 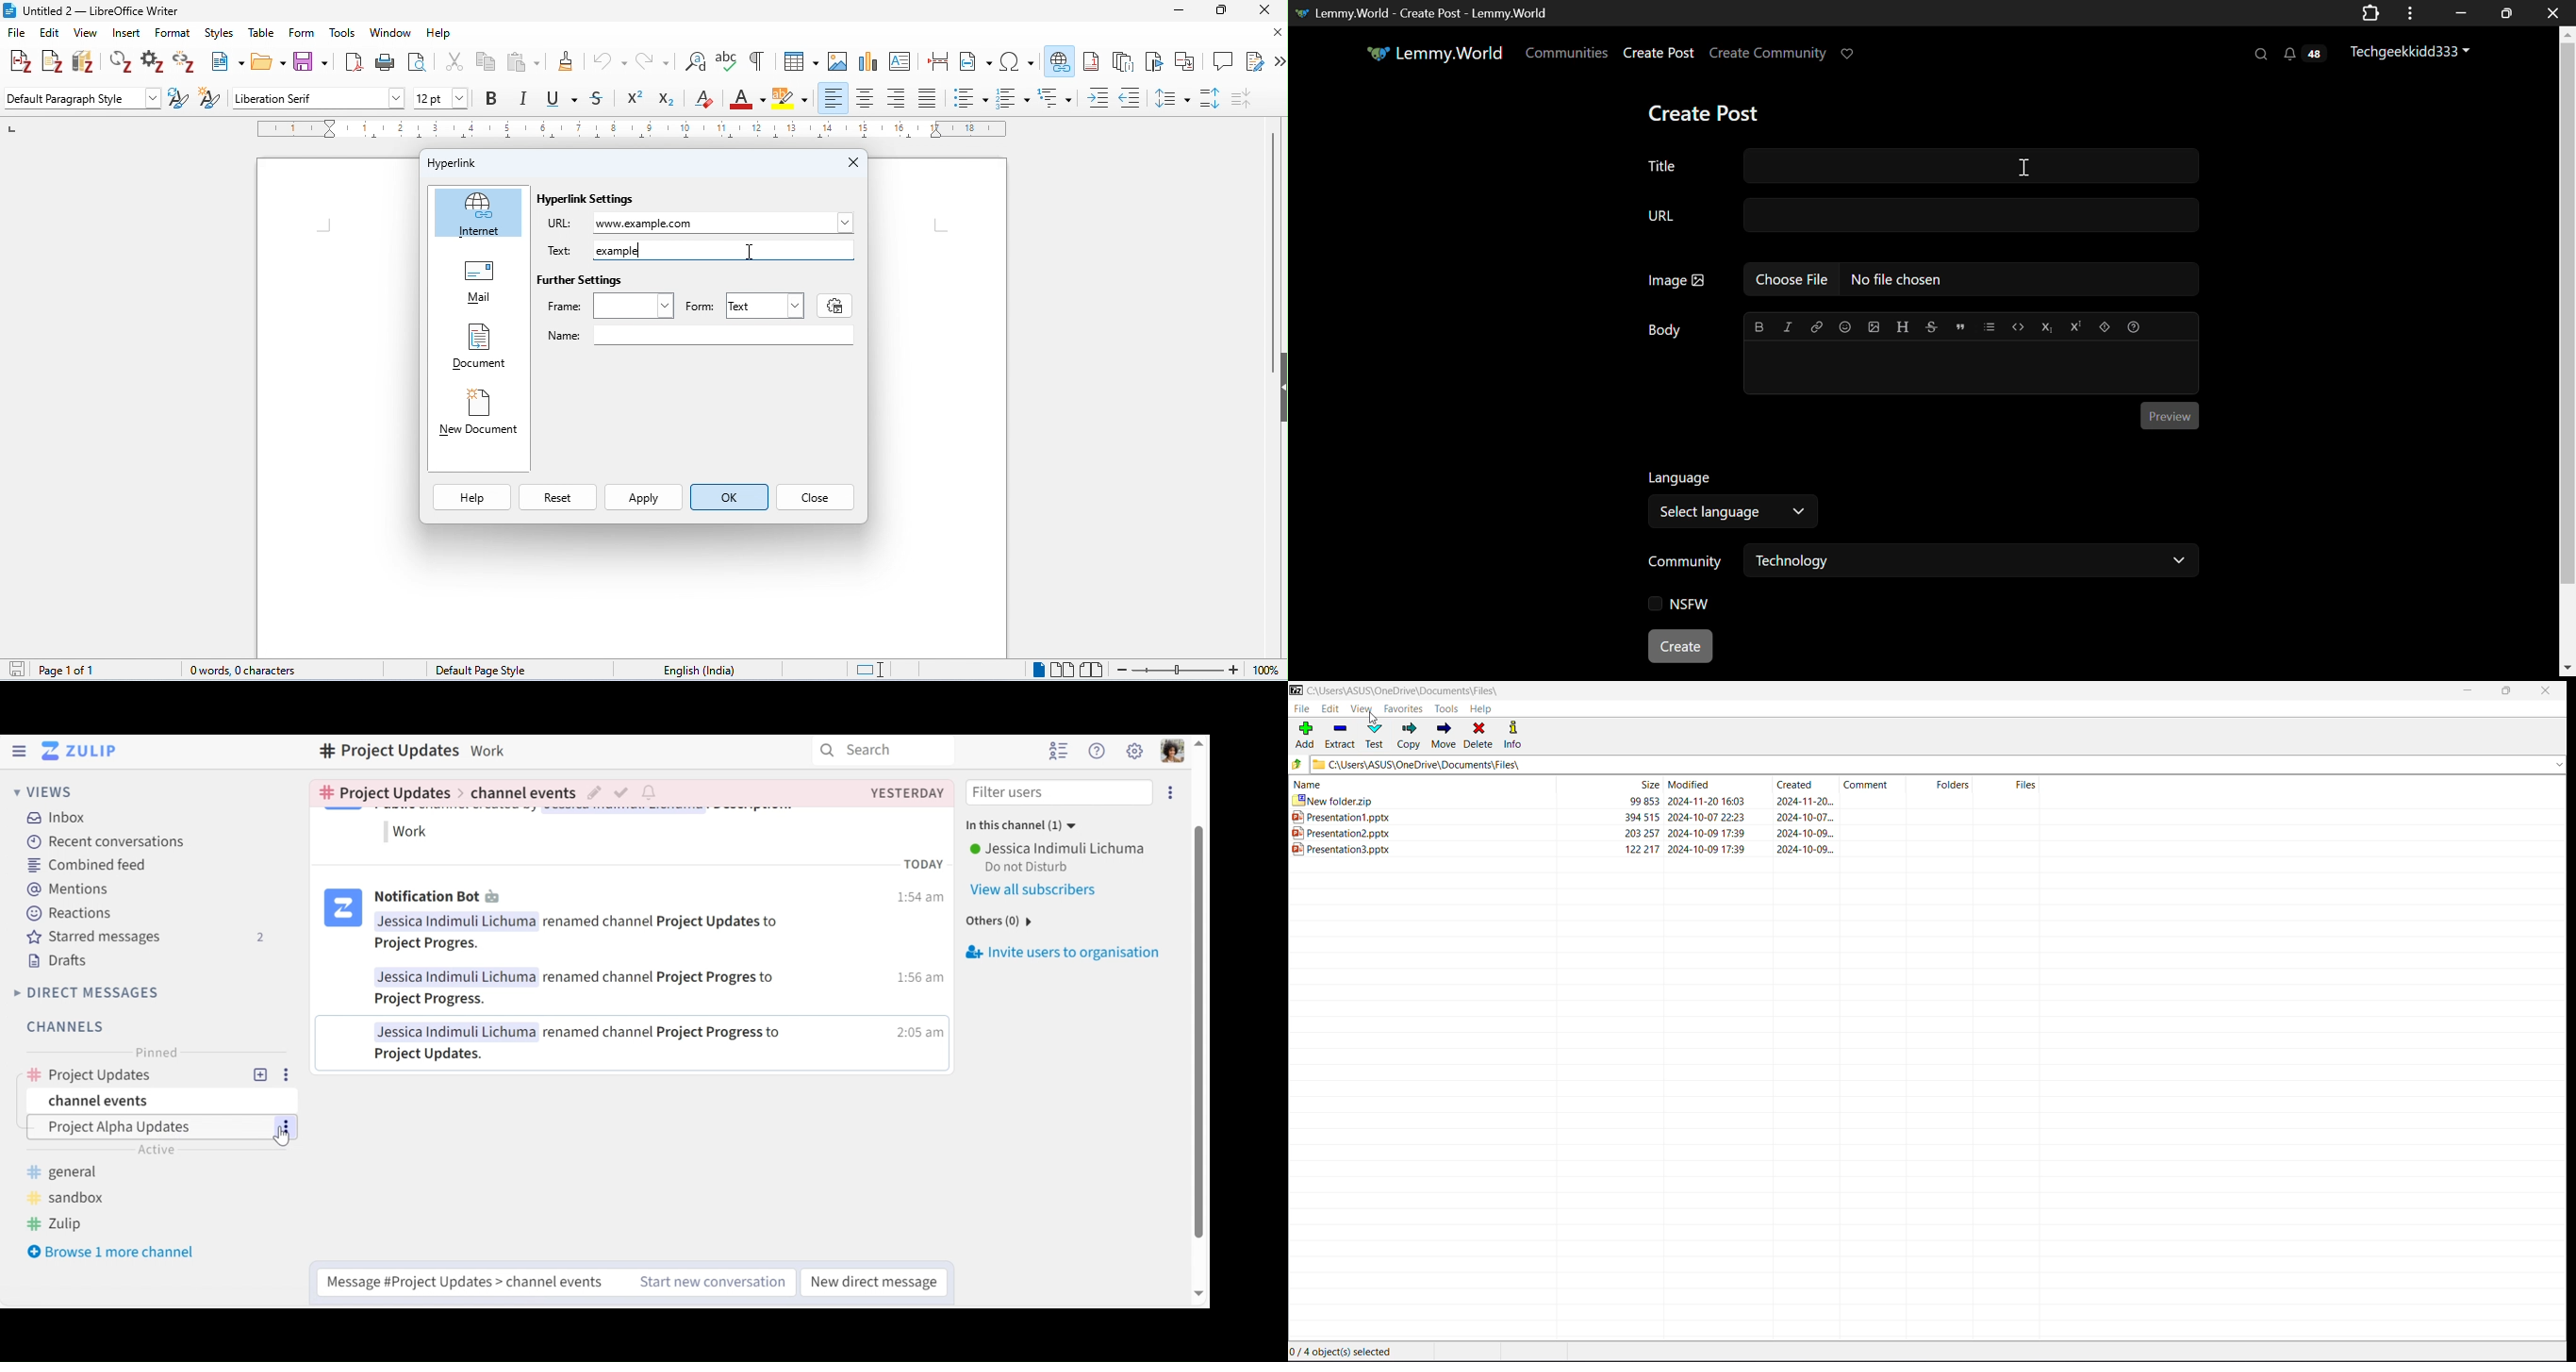 What do you see at coordinates (1514, 734) in the screenshot?
I see `Info` at bounding box center [1514, 734].